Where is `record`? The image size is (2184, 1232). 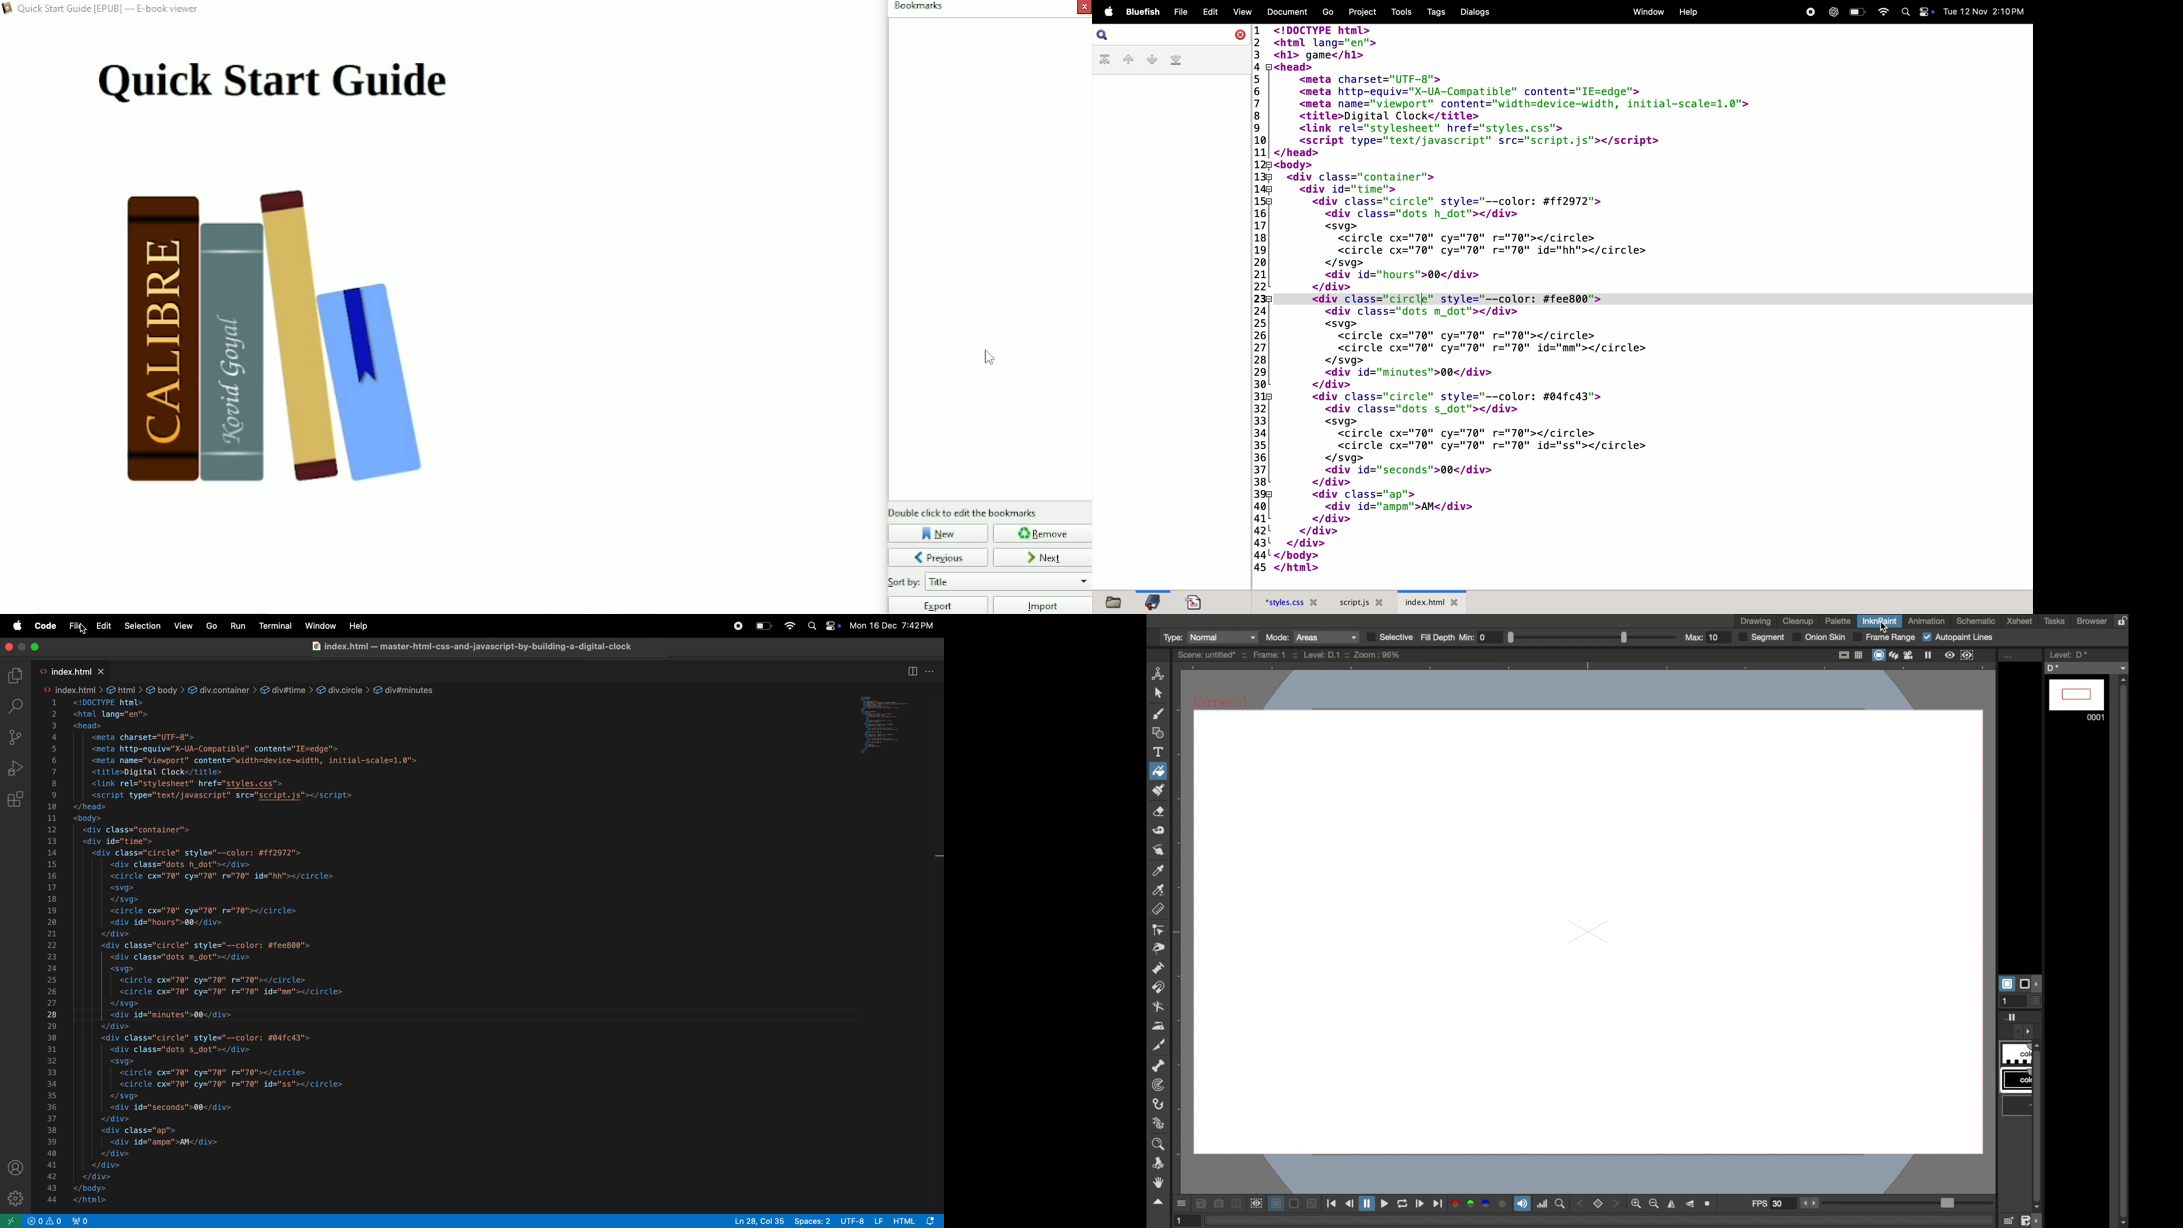
record is located at coordinates (1810, 12).